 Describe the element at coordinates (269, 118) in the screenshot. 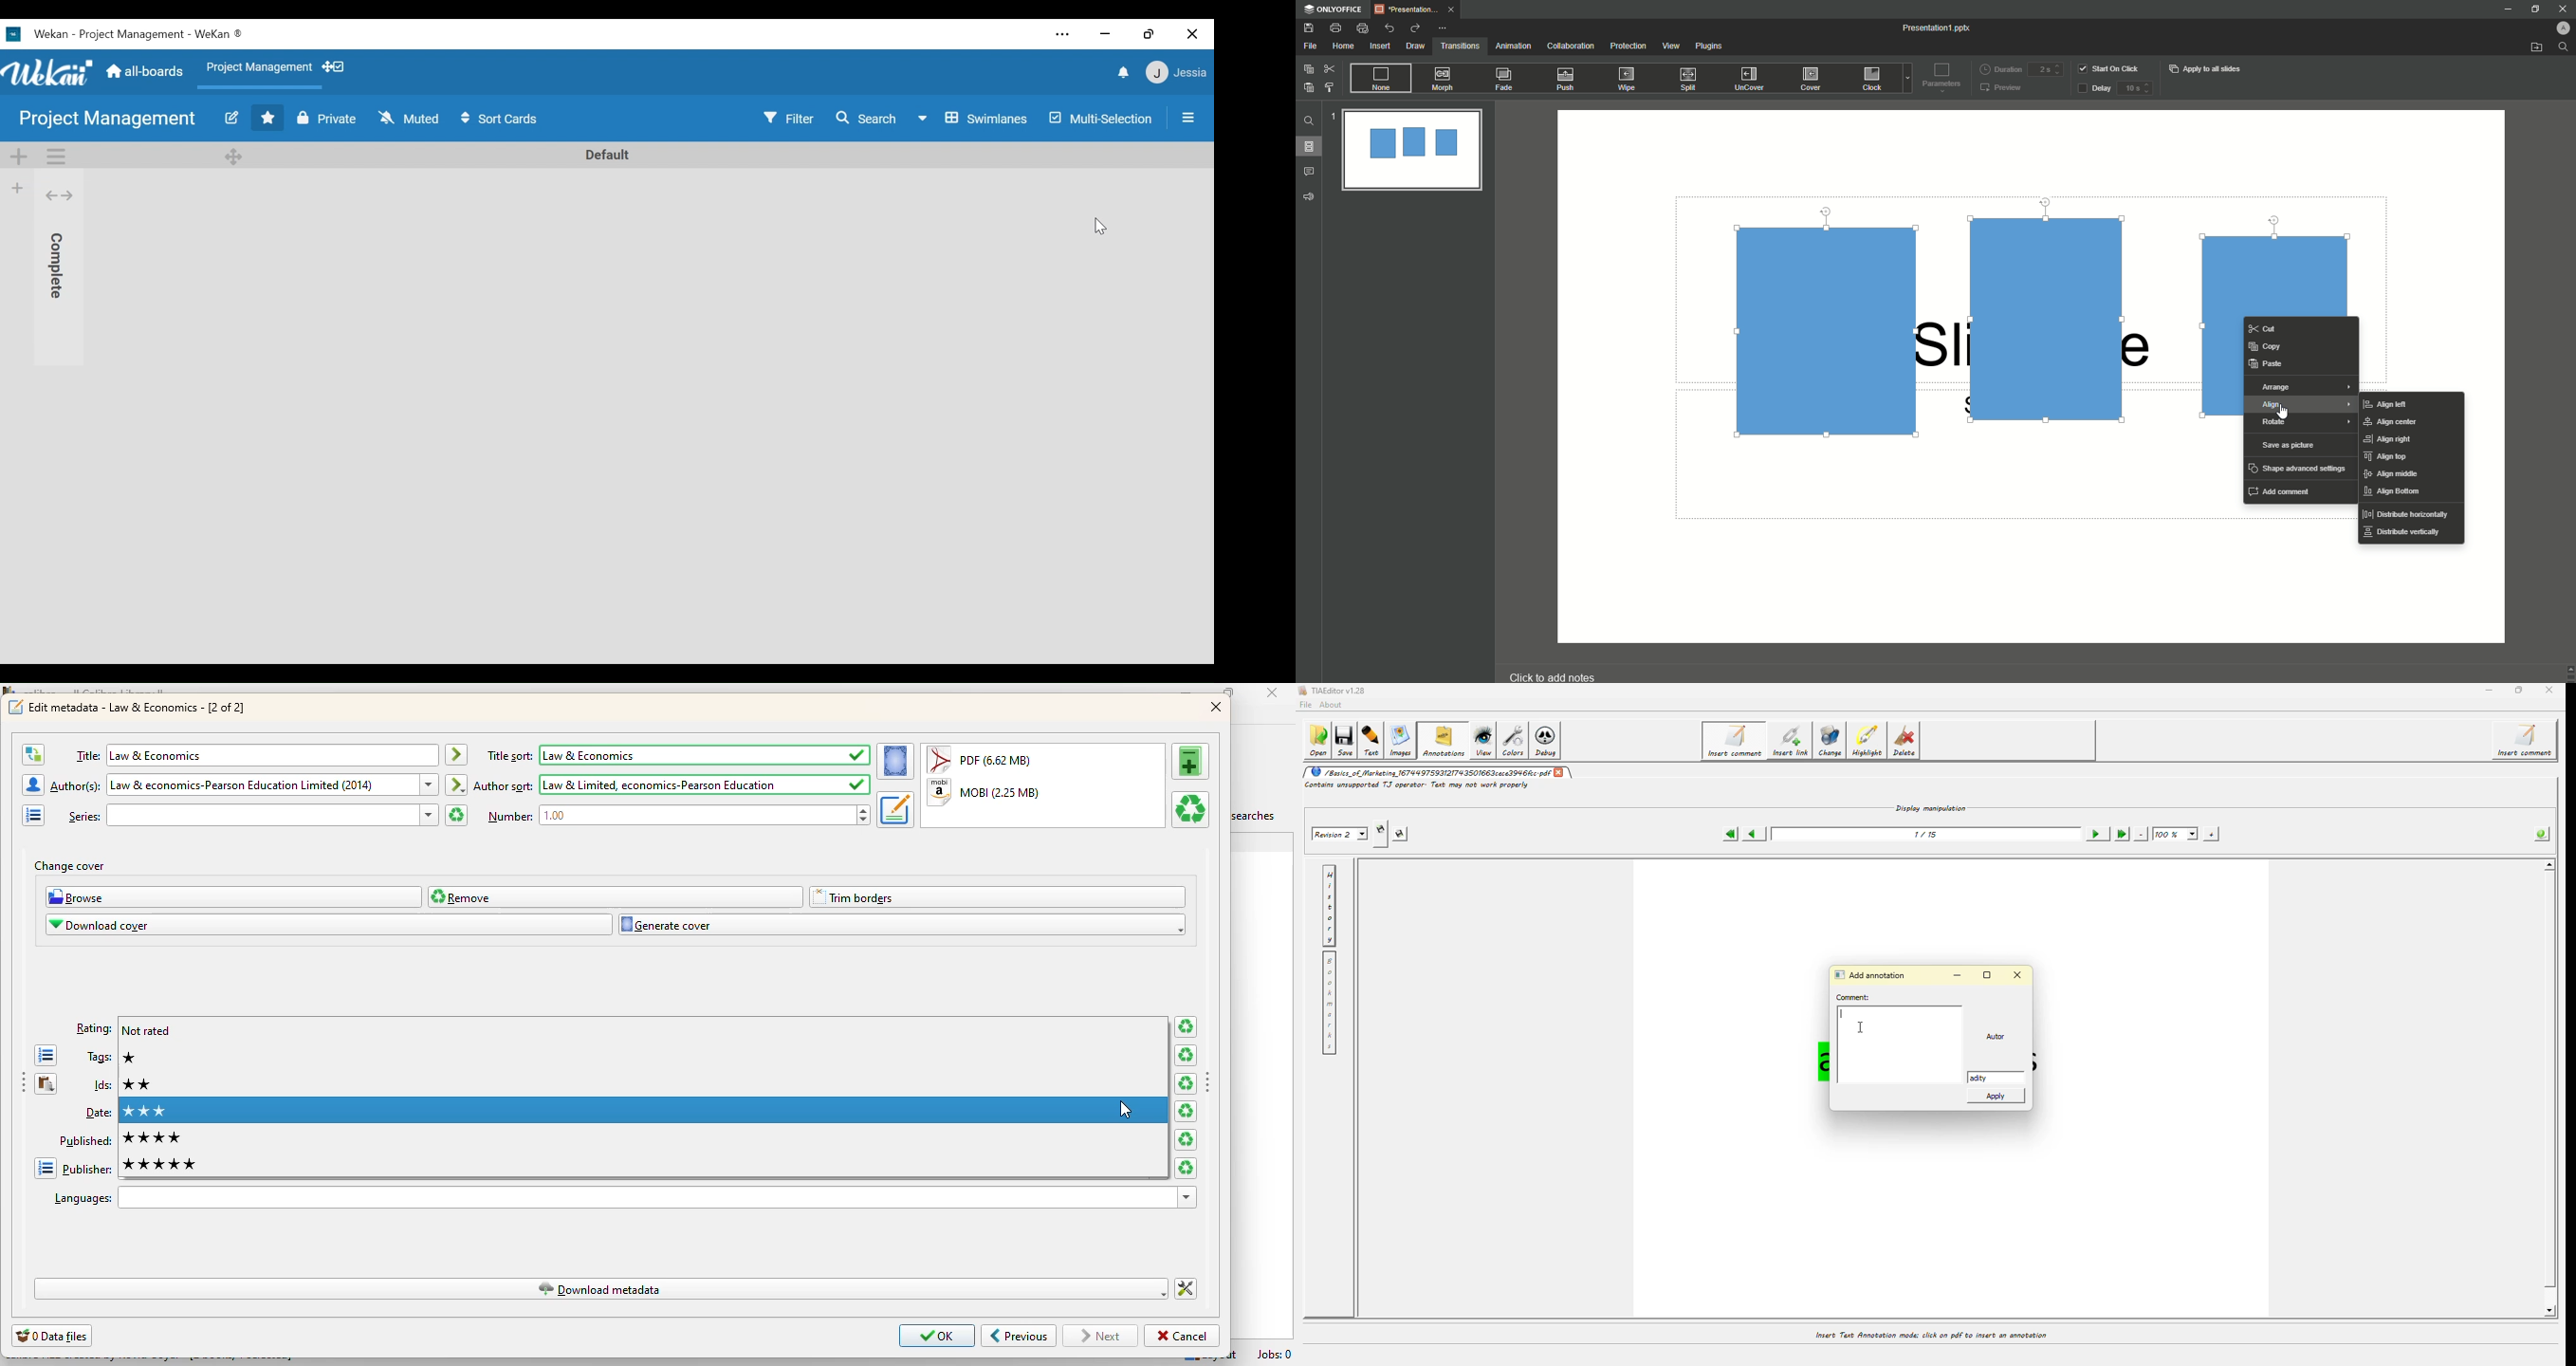

I see `Toggle favorites` at that location.